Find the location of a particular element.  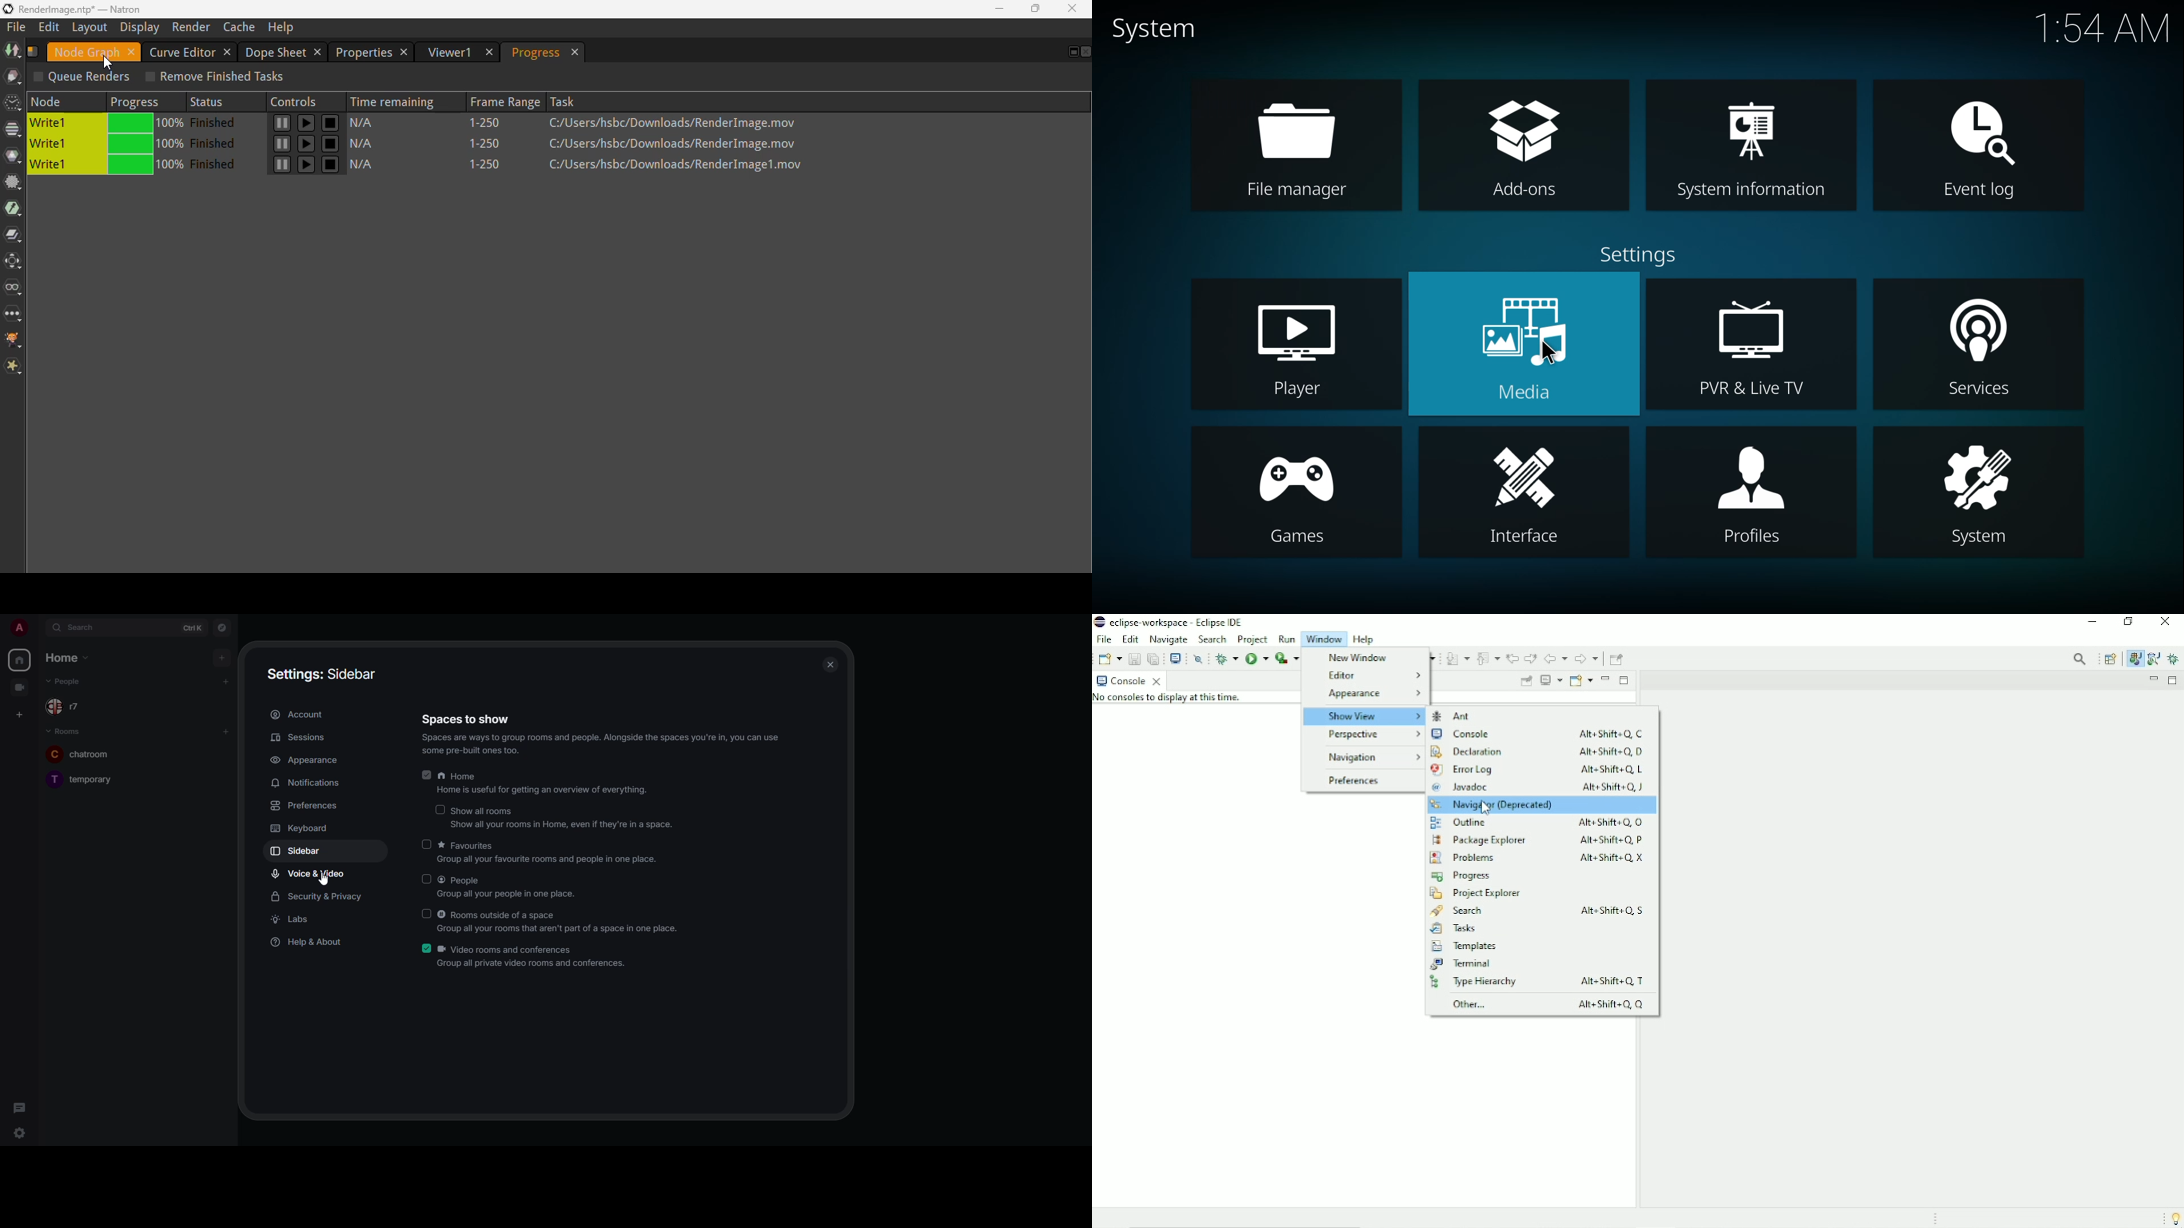

File is located at coordinates (1104, 639).